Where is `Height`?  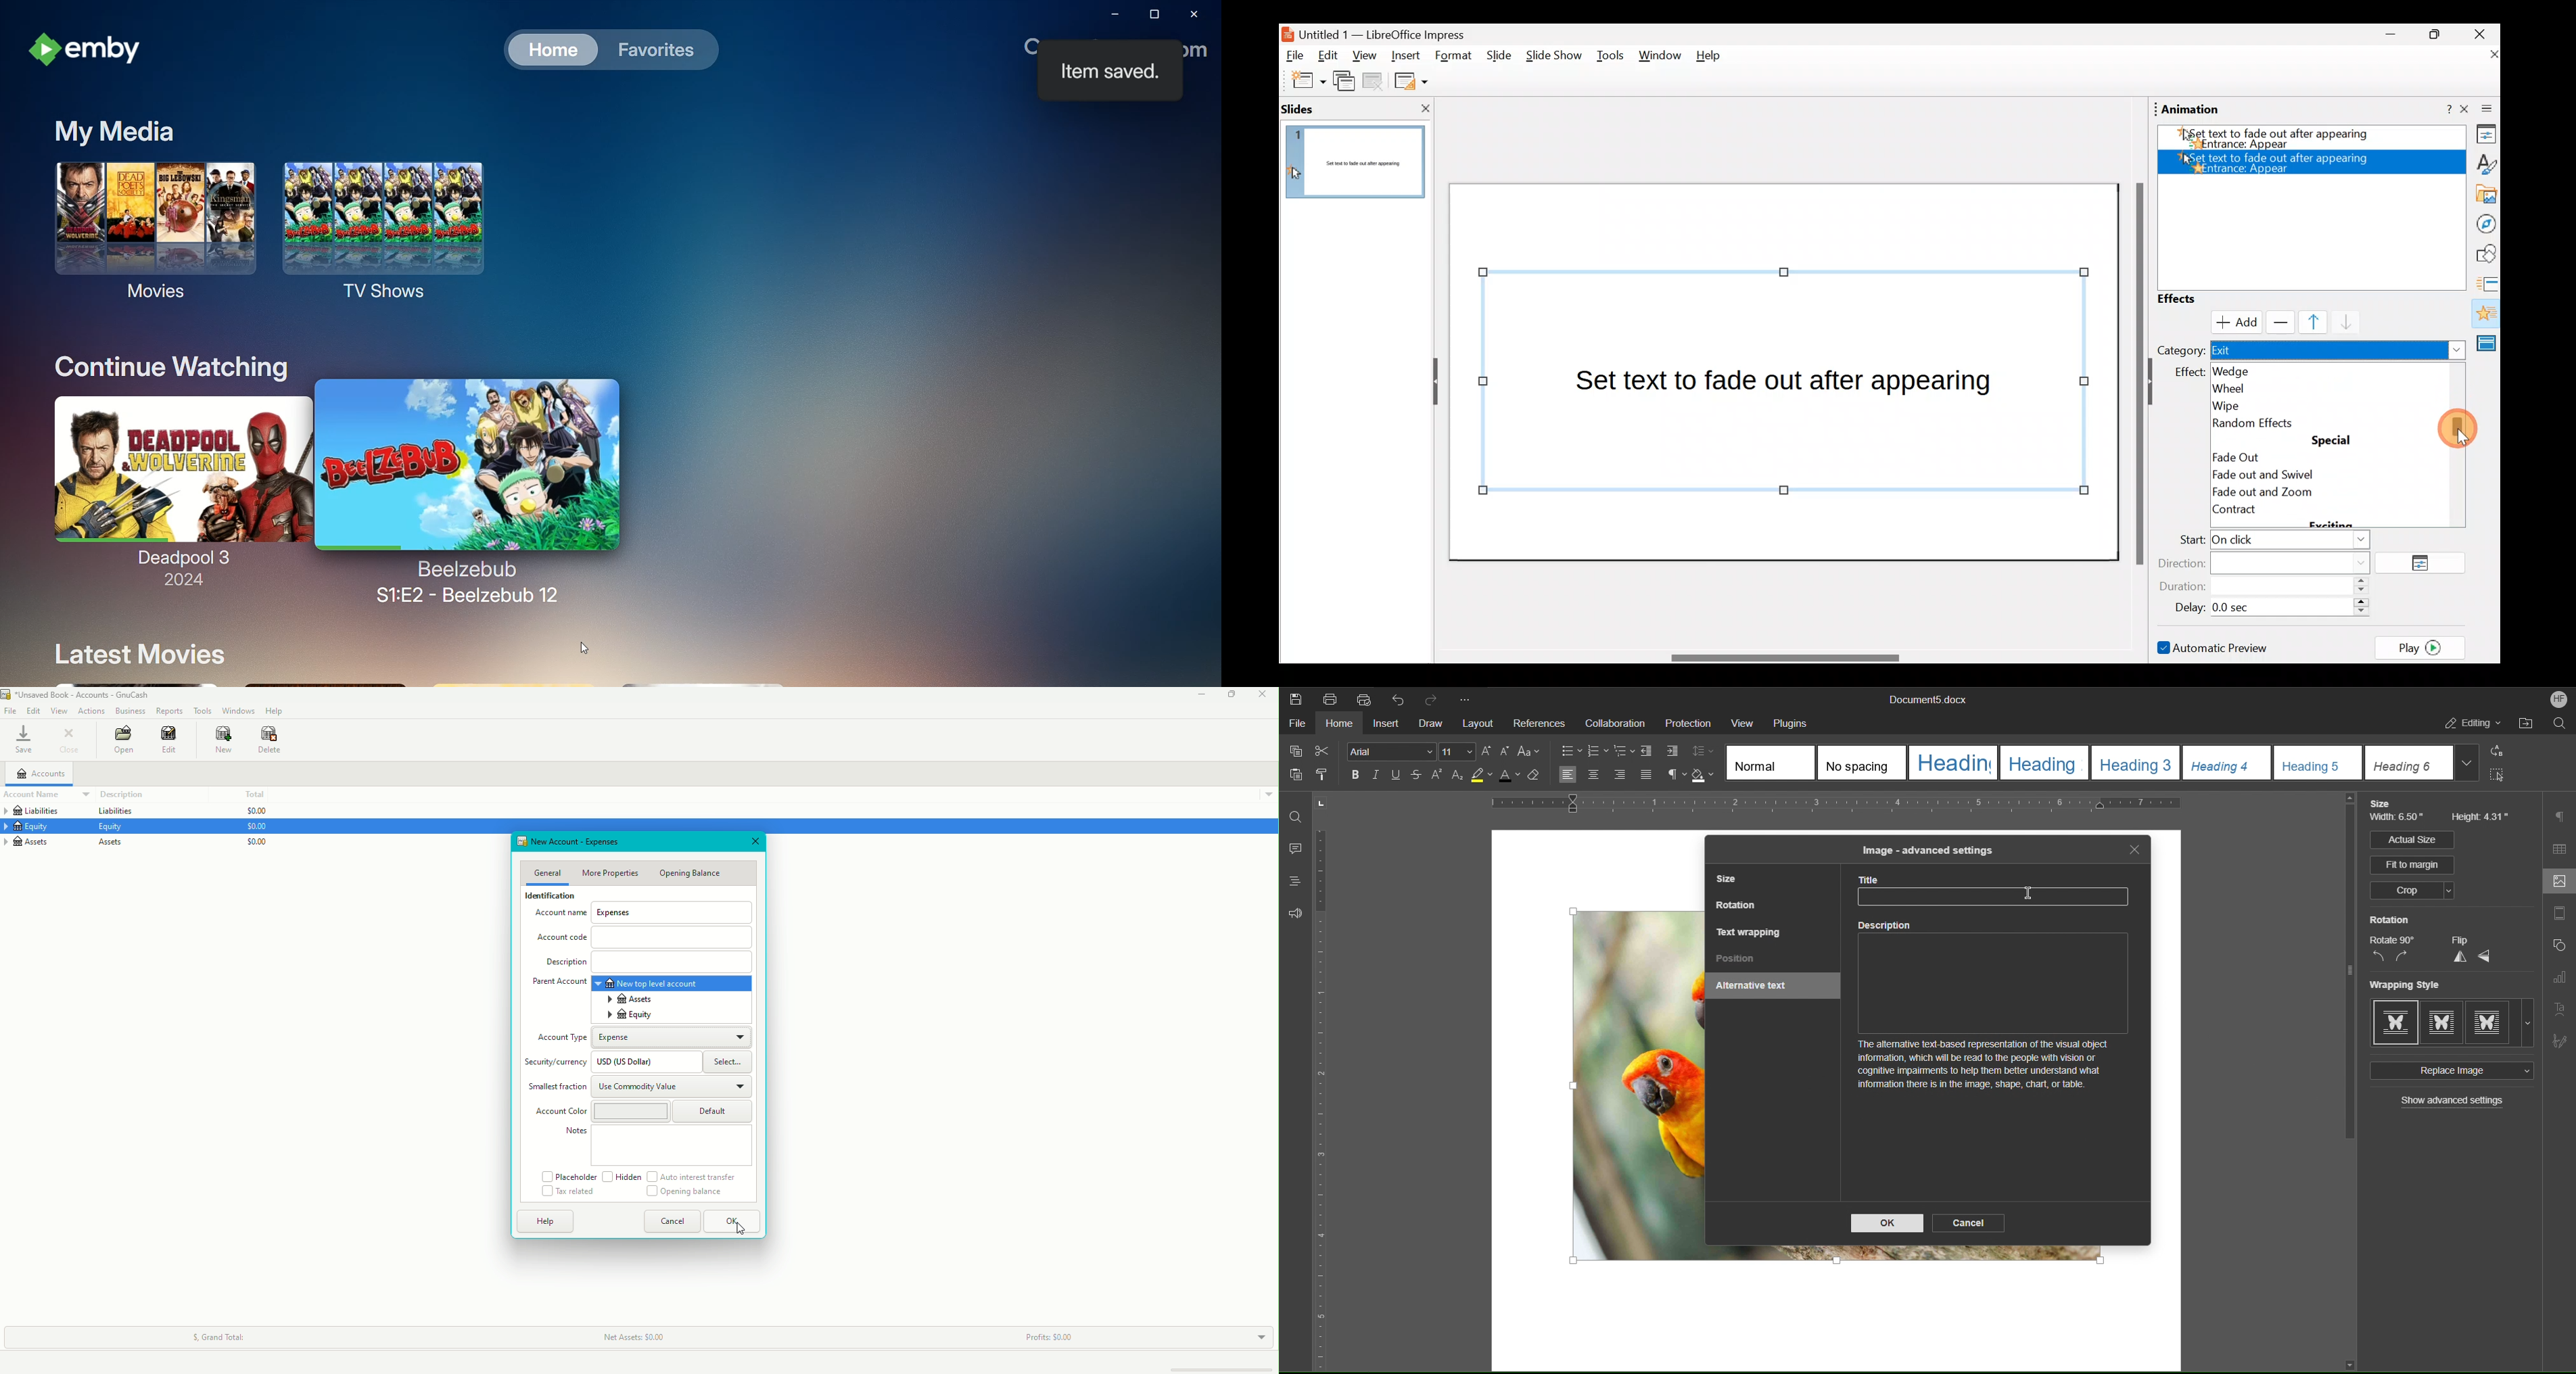
Height is located at coordinates (2481, 818).